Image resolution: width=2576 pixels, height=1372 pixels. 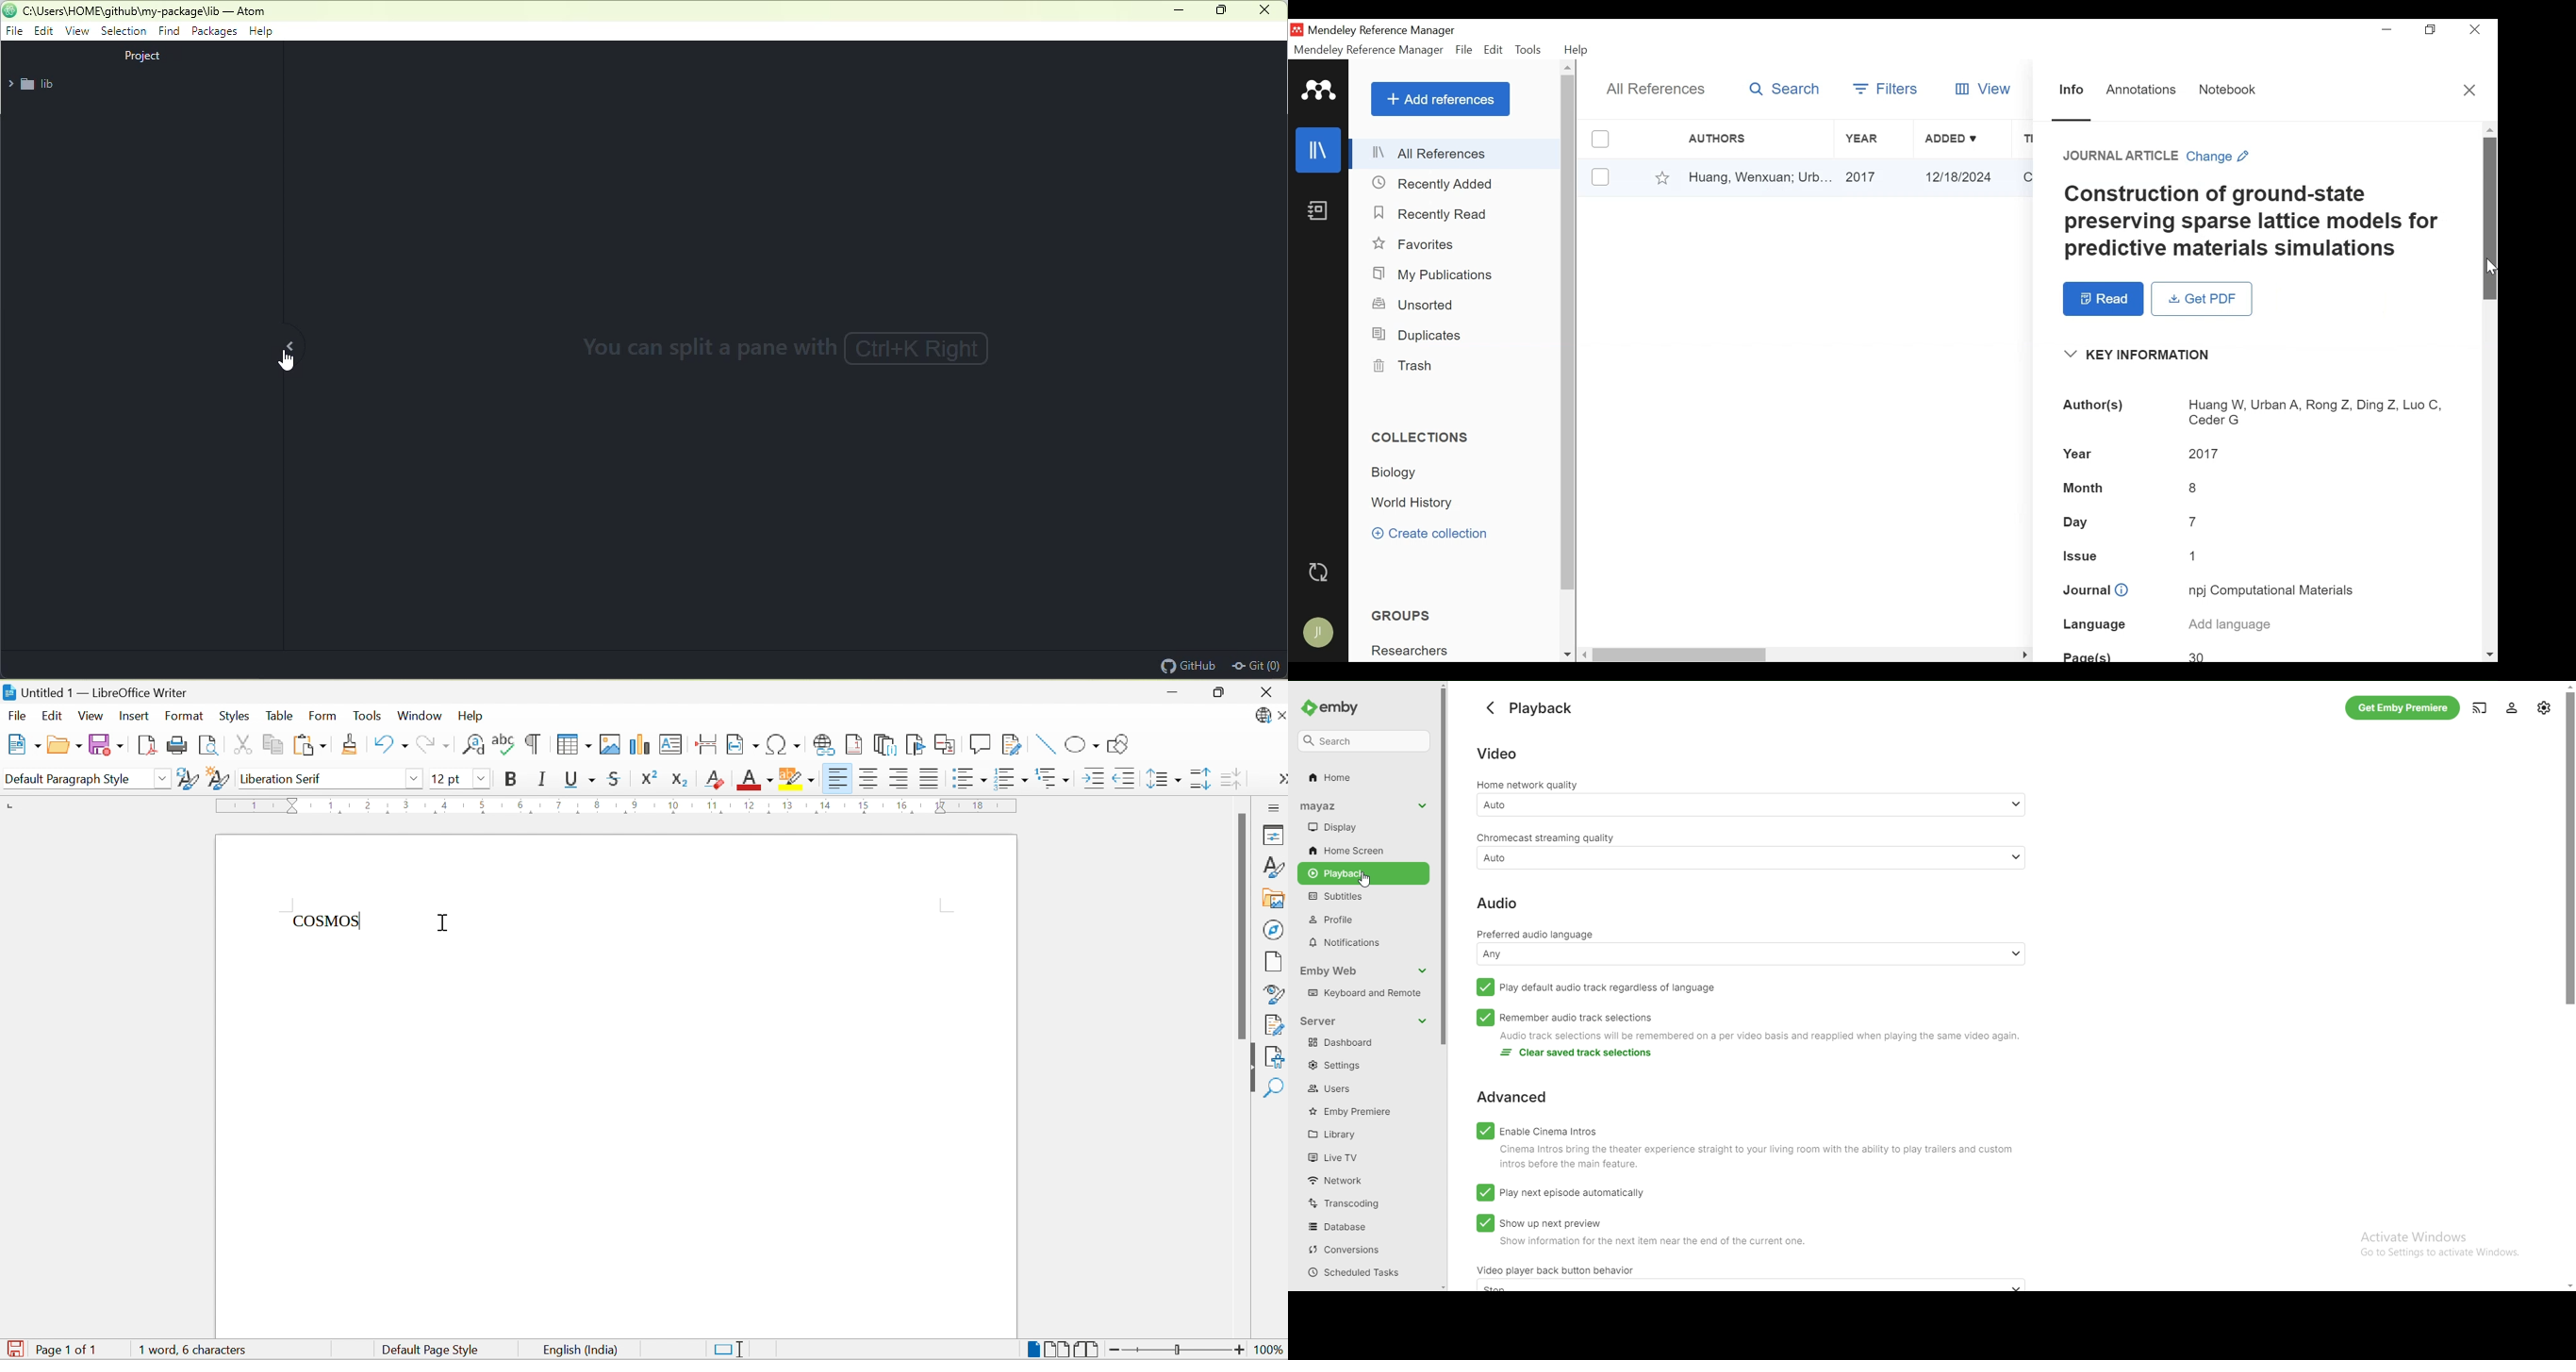 What do you see at coordinates (1320, 572) in the screenshot?
I see `Sync` at bounding box center [1320, 572].